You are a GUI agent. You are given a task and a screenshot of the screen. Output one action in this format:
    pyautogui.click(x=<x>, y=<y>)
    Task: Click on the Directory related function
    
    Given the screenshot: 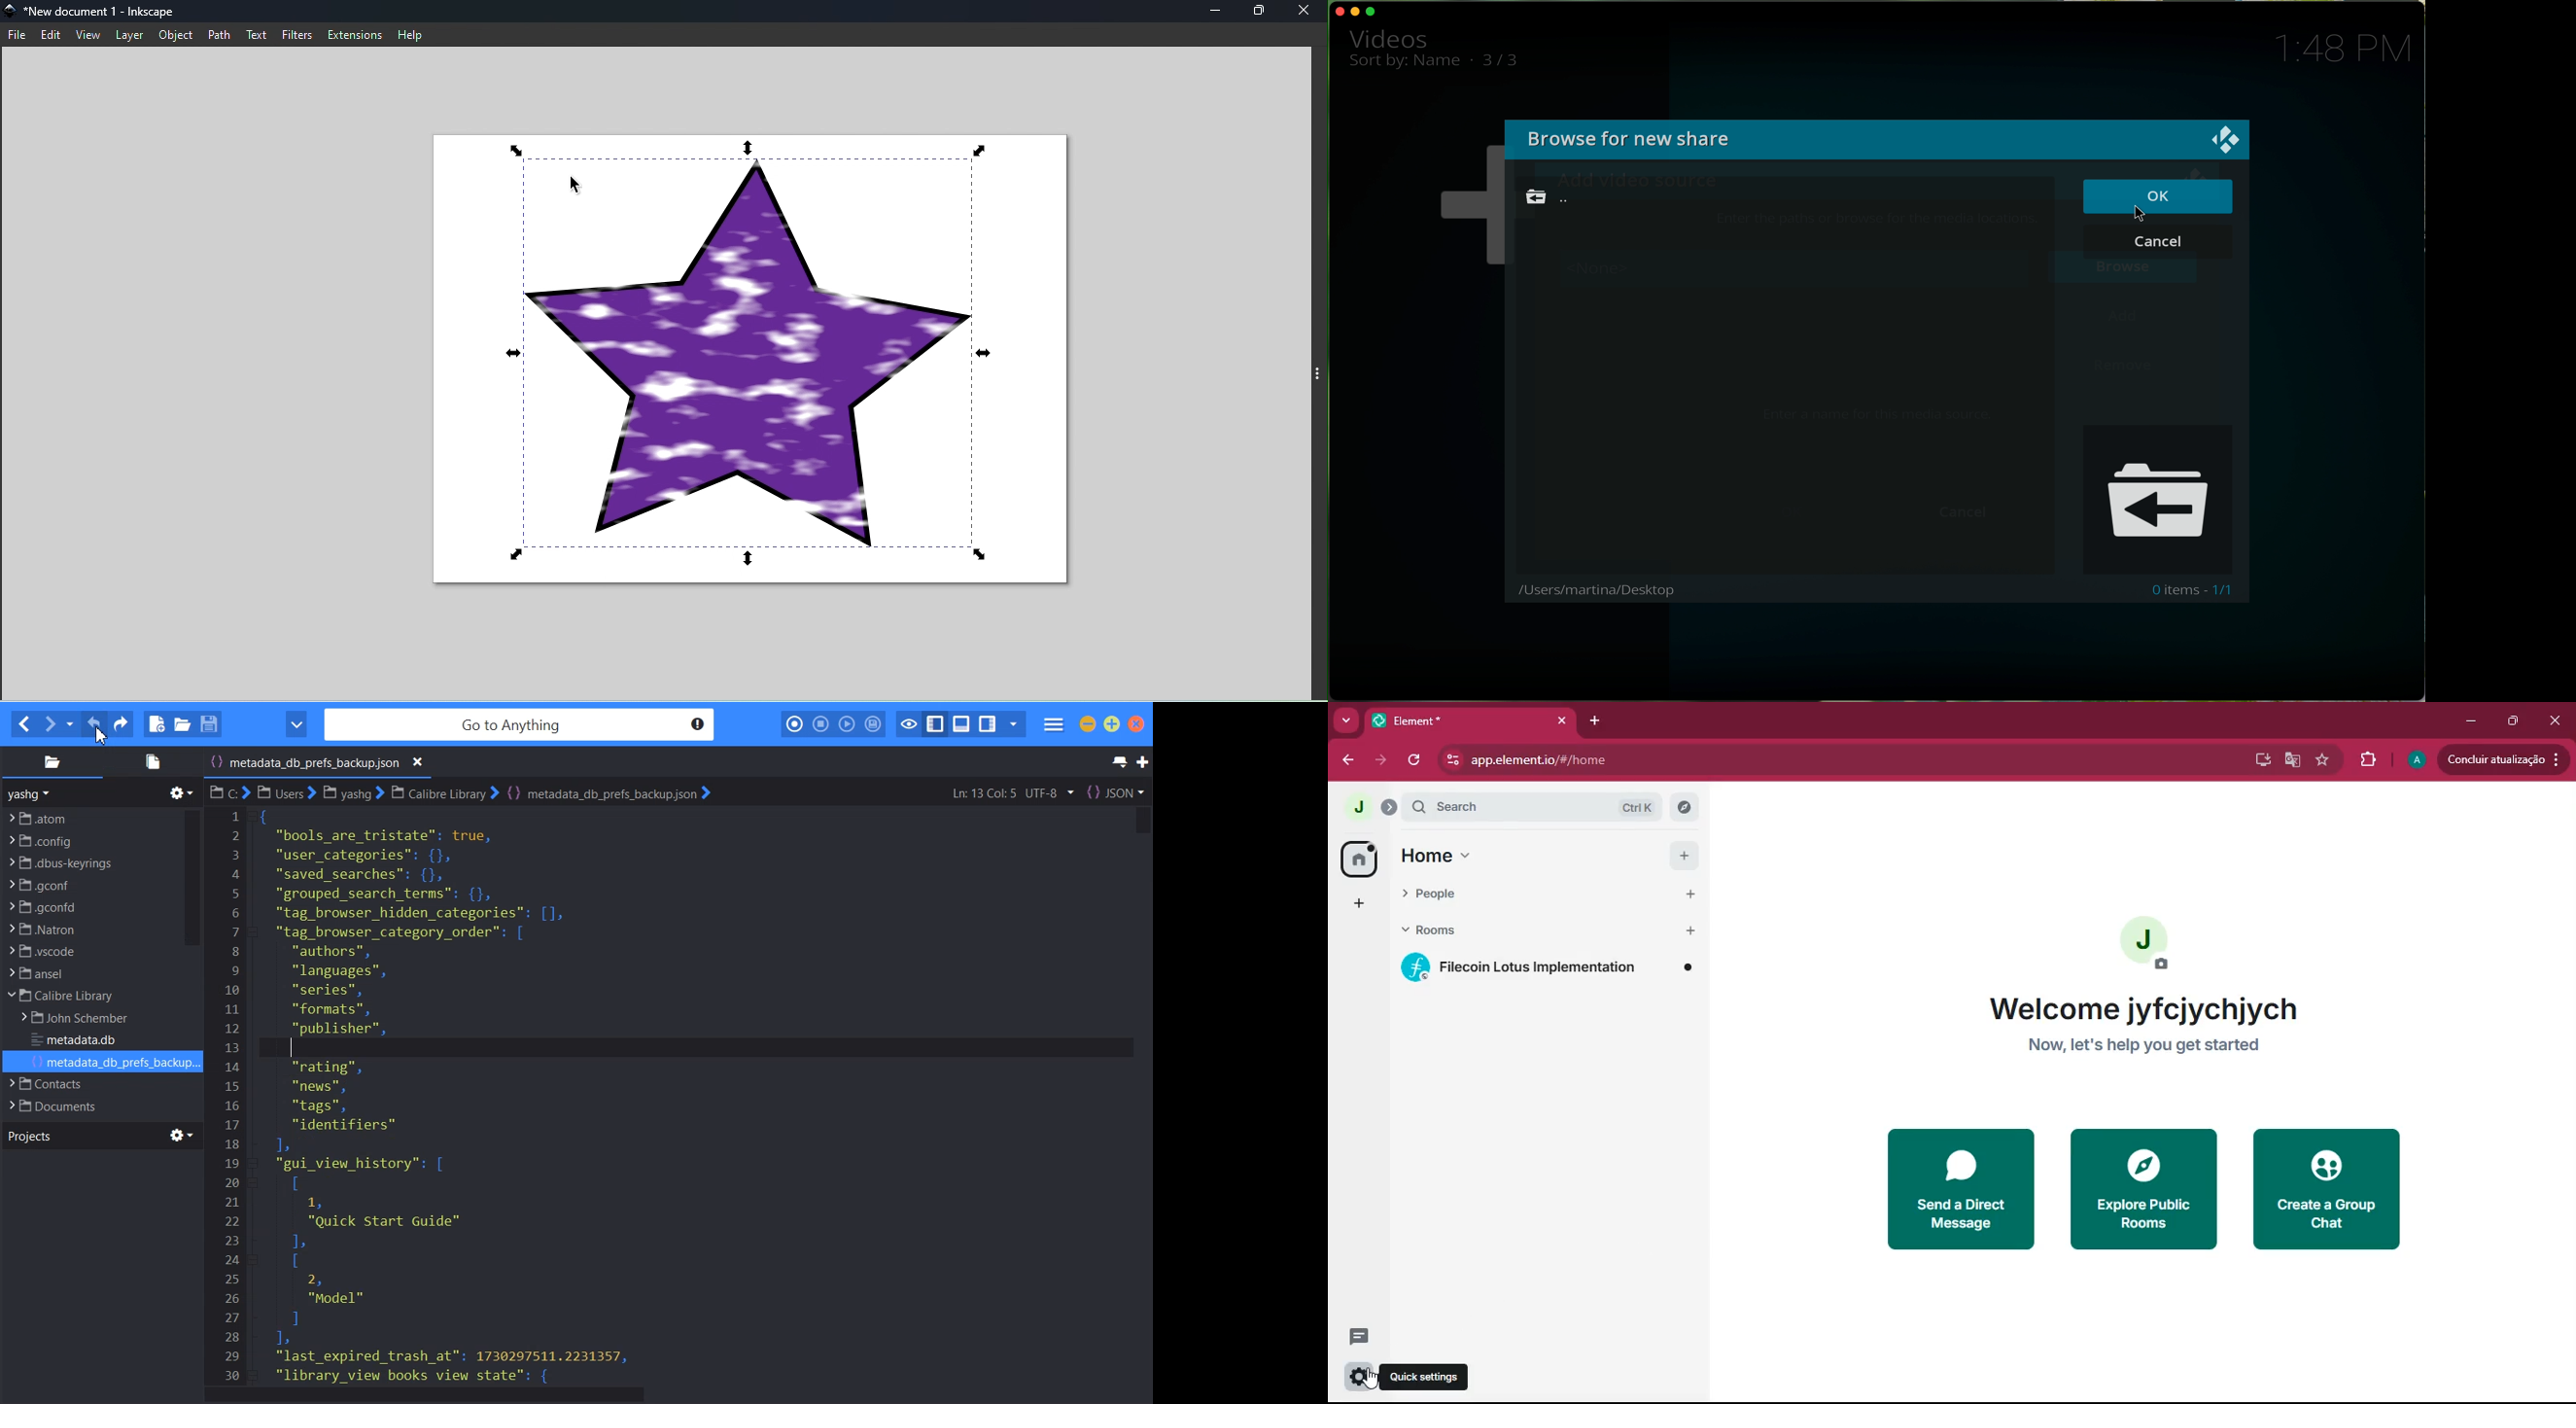 What is the action you would take?
    pyautogui.click(x=181, y=793)
    